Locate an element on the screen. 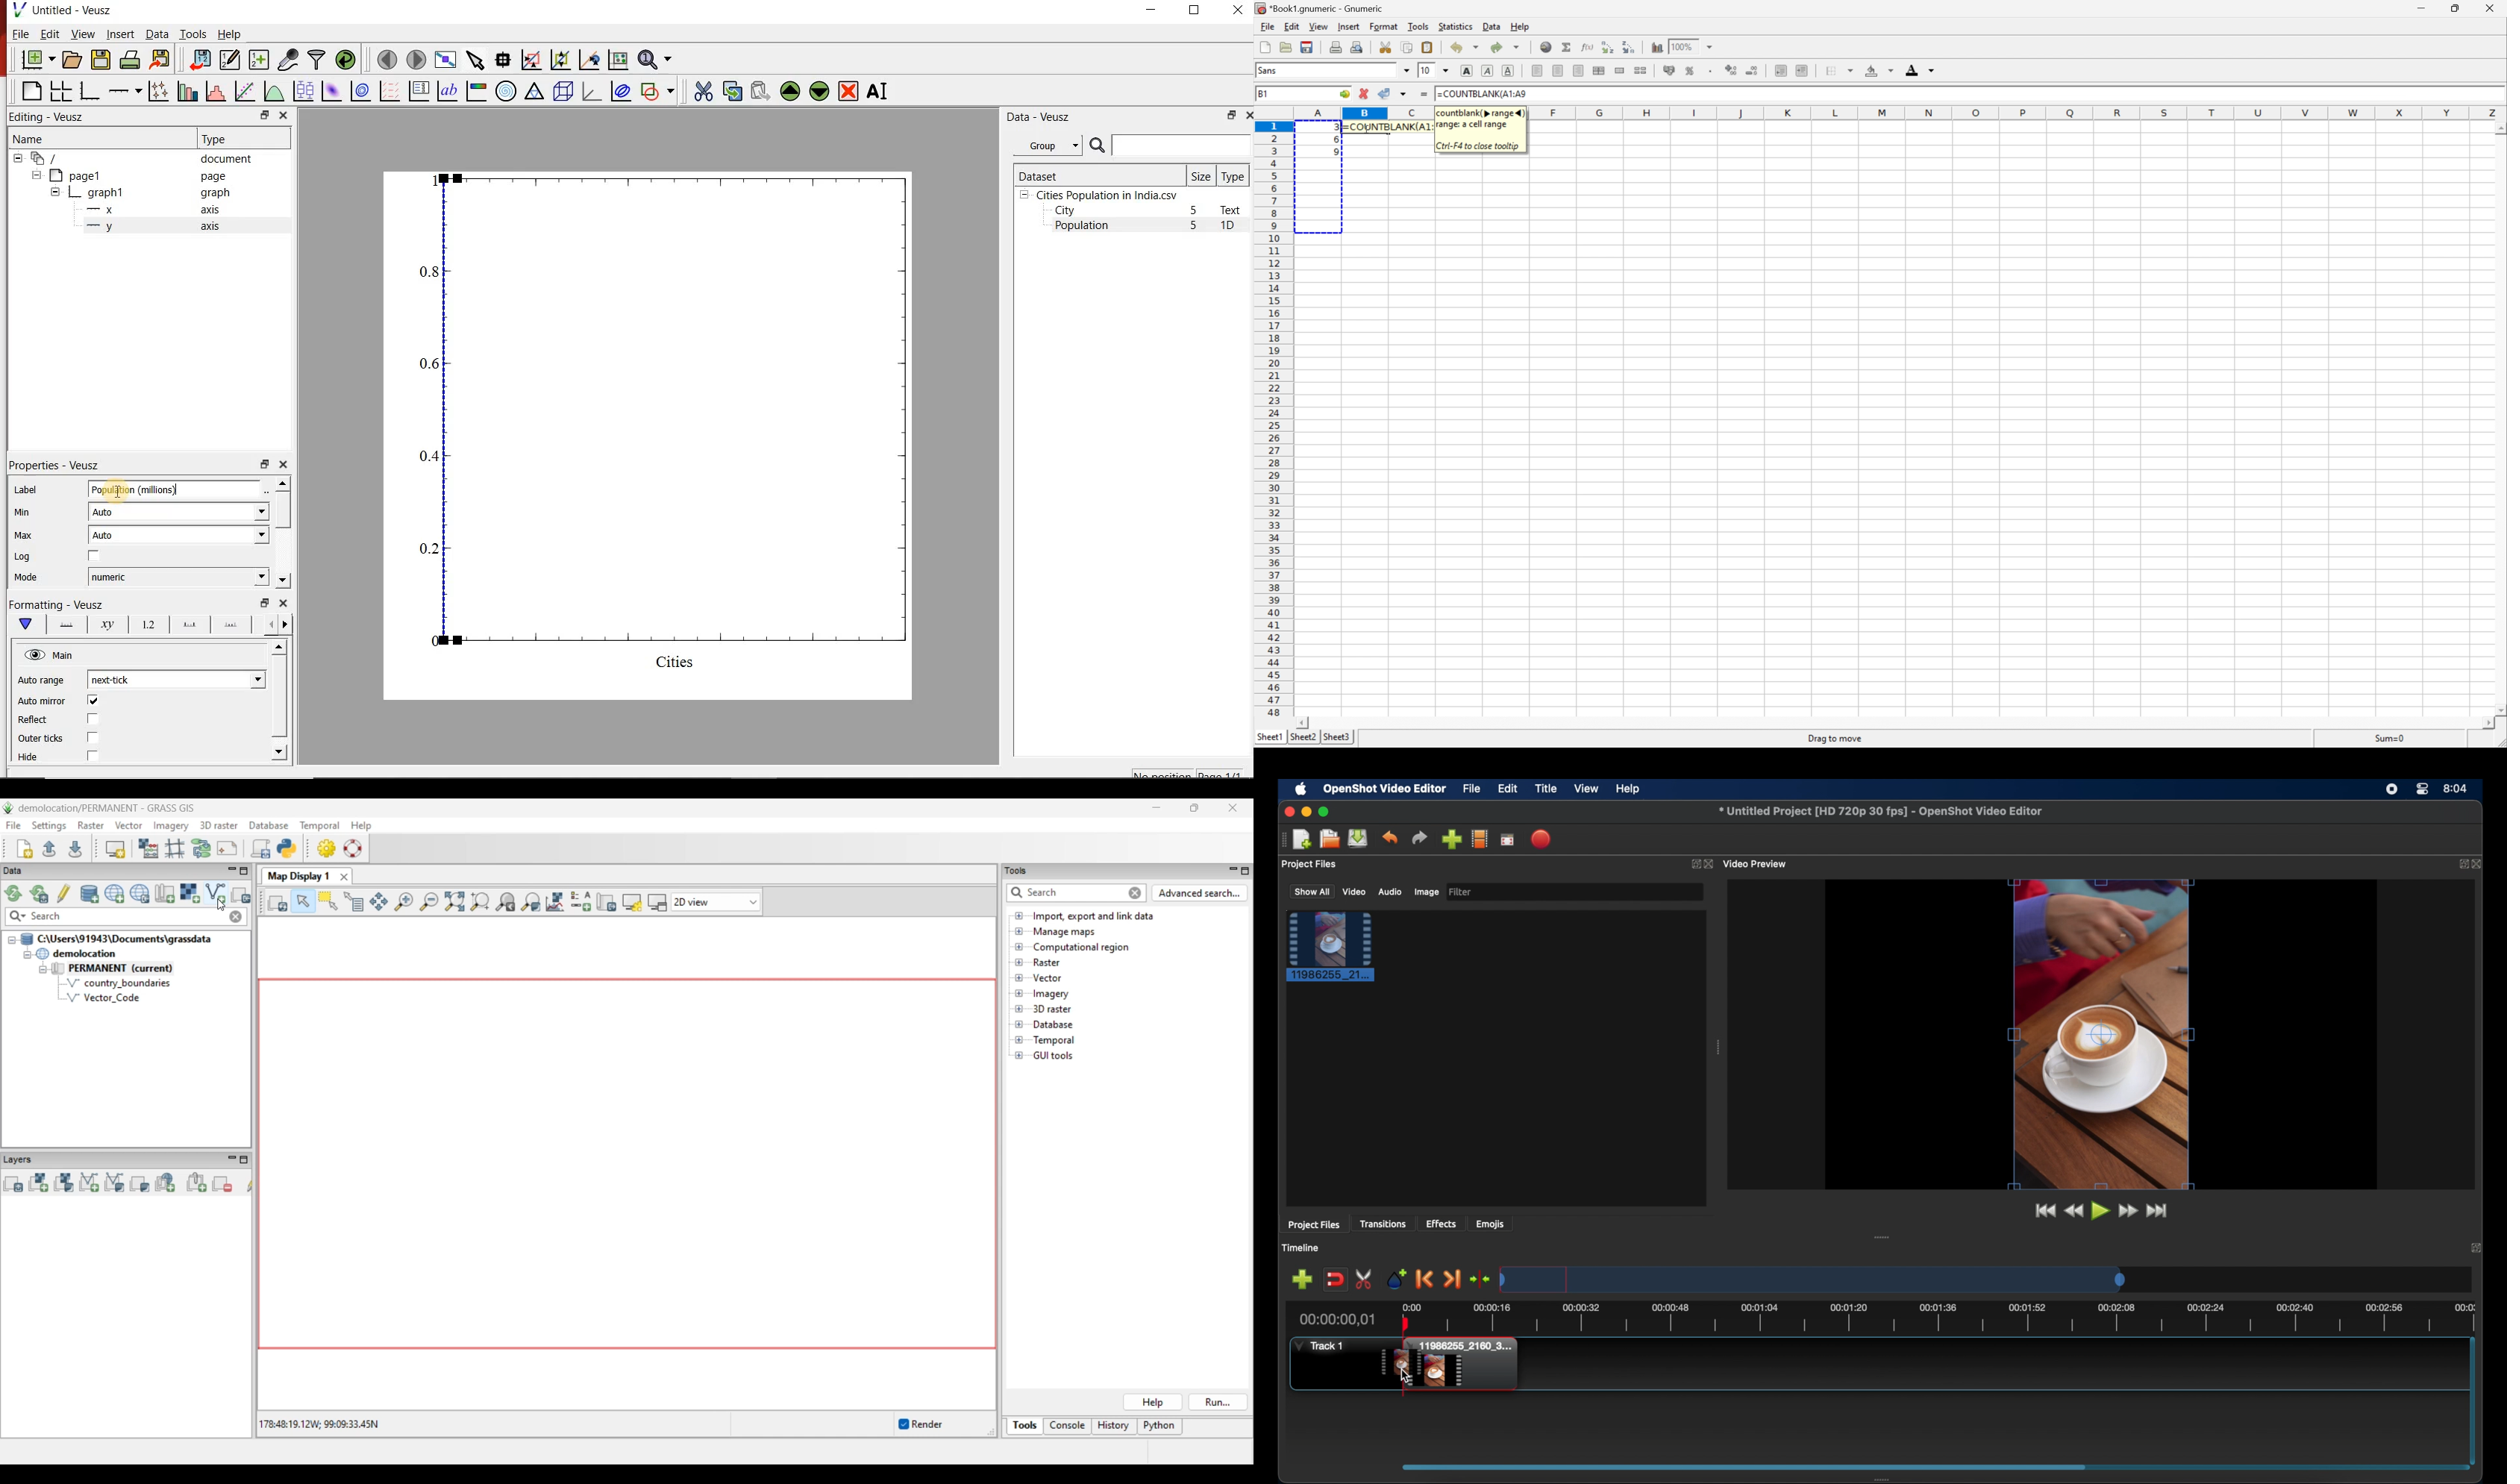 The height and width of the screenshot is (1484, 2520). expand is located at coordinates (1694, 864).